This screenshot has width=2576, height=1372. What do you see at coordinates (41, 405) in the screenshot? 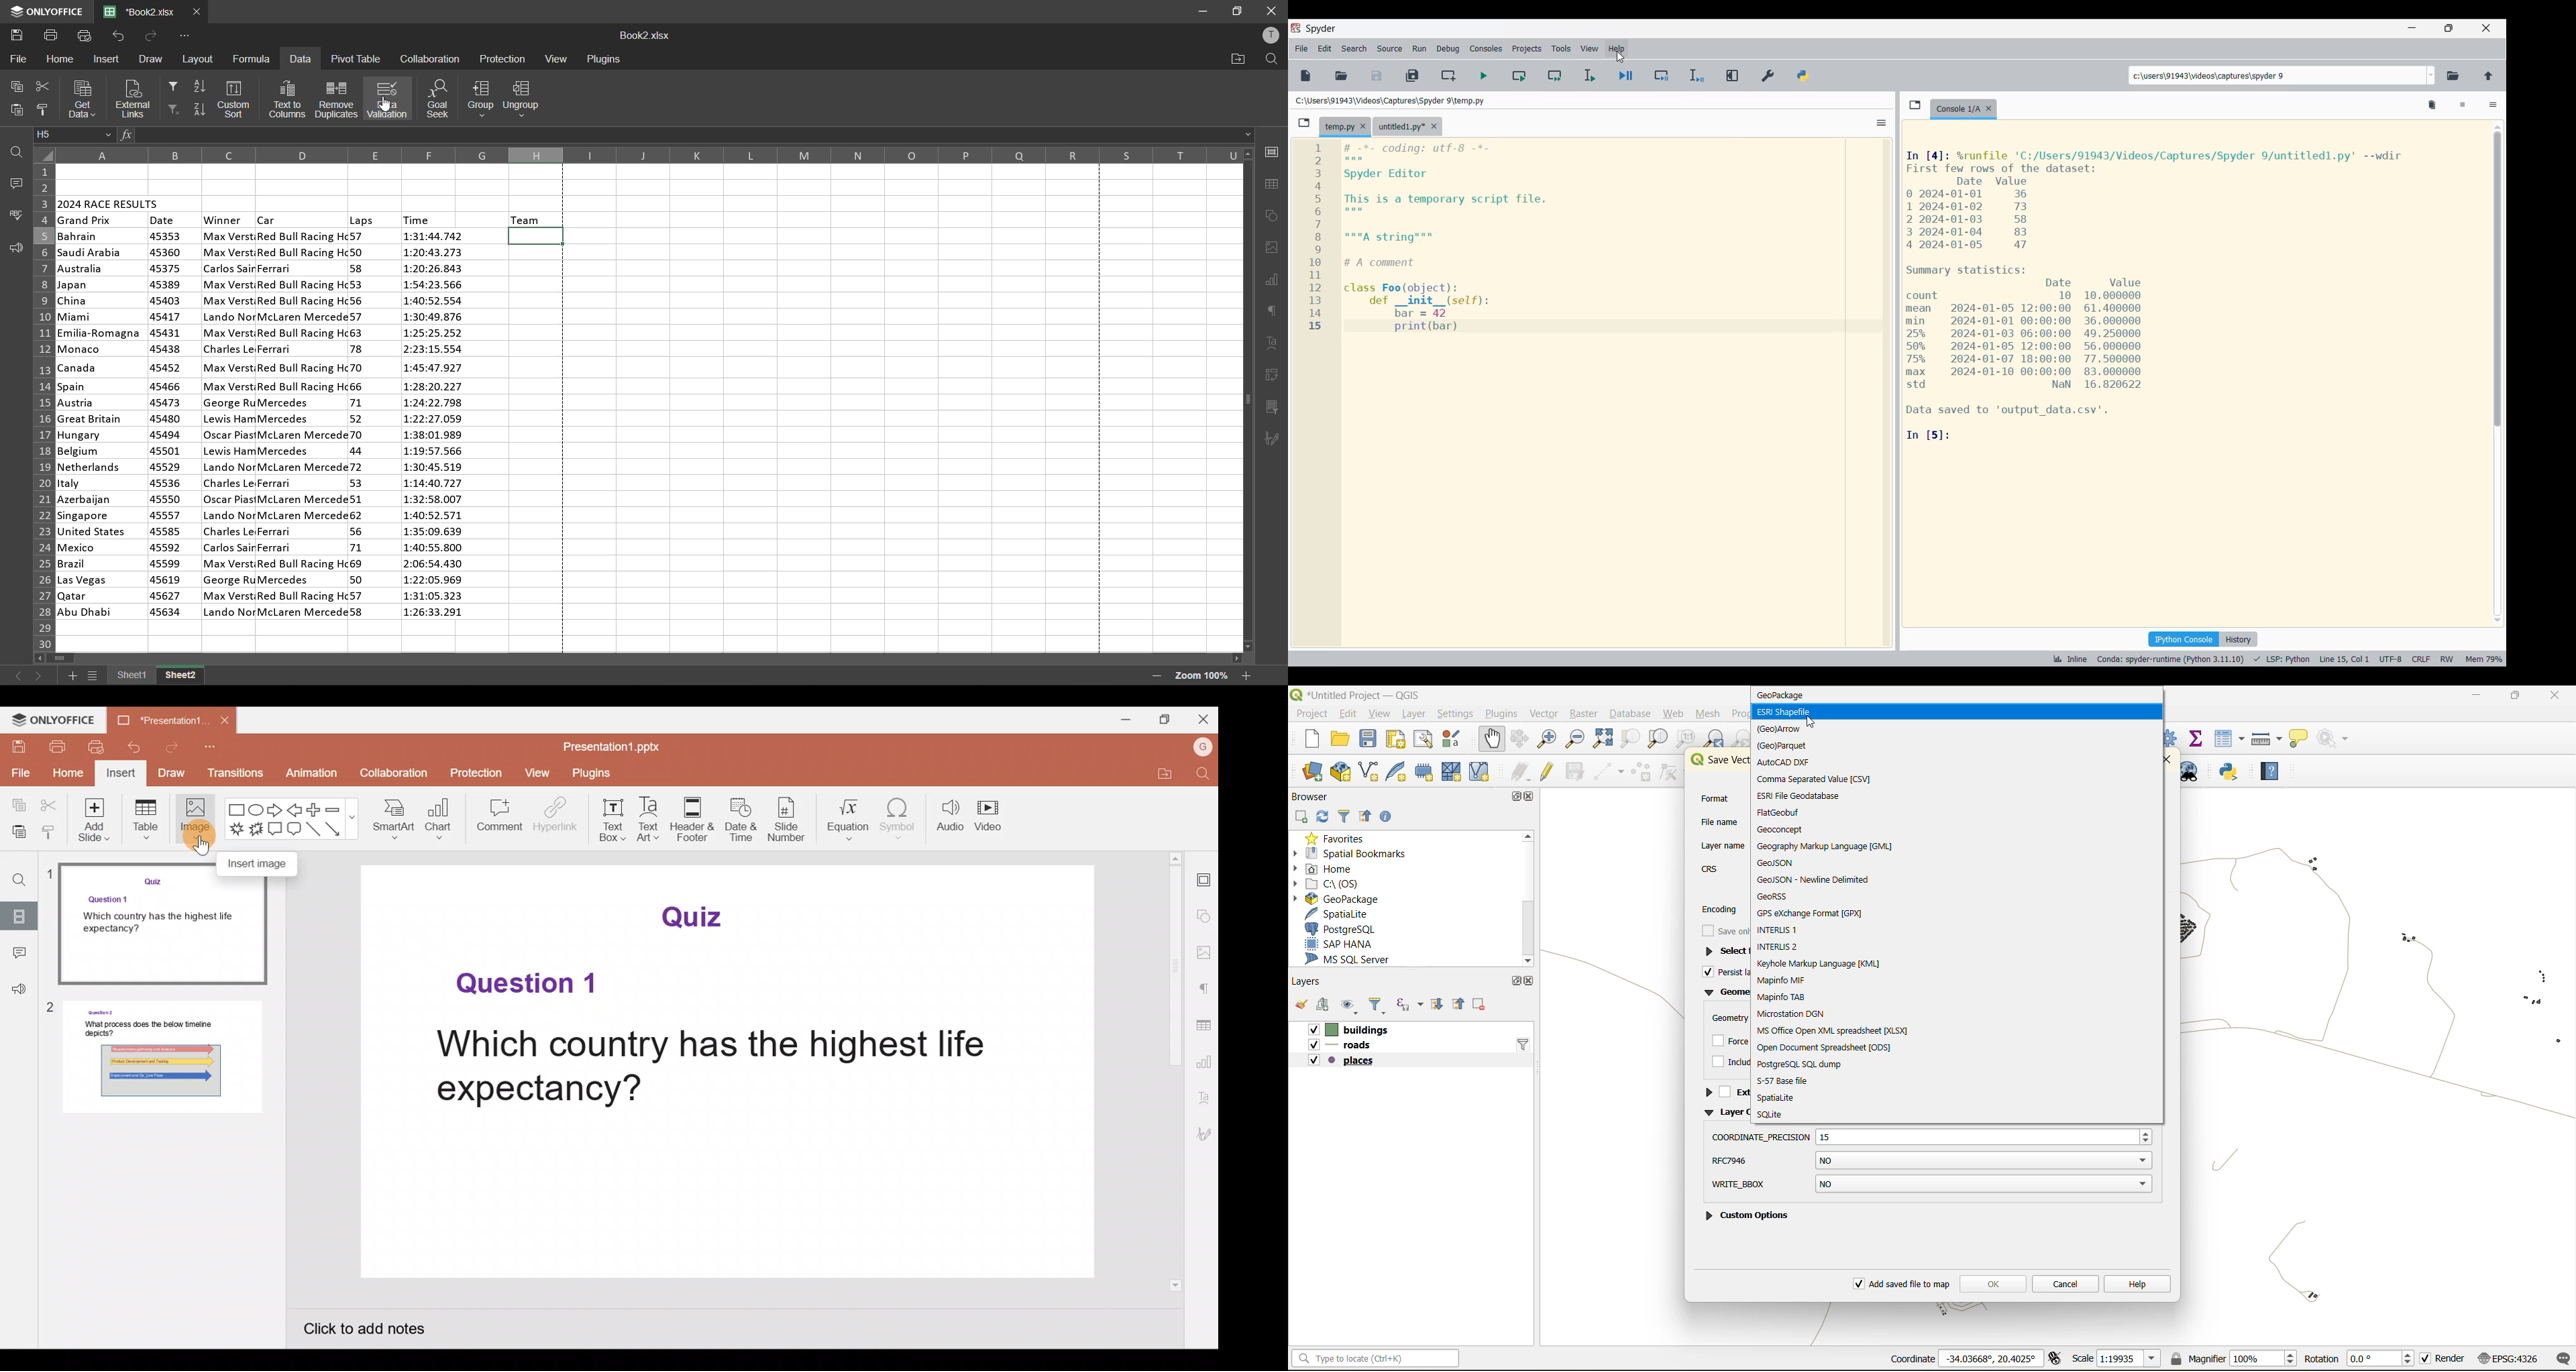
I see `row numbers` at bounding box center [41, 405].